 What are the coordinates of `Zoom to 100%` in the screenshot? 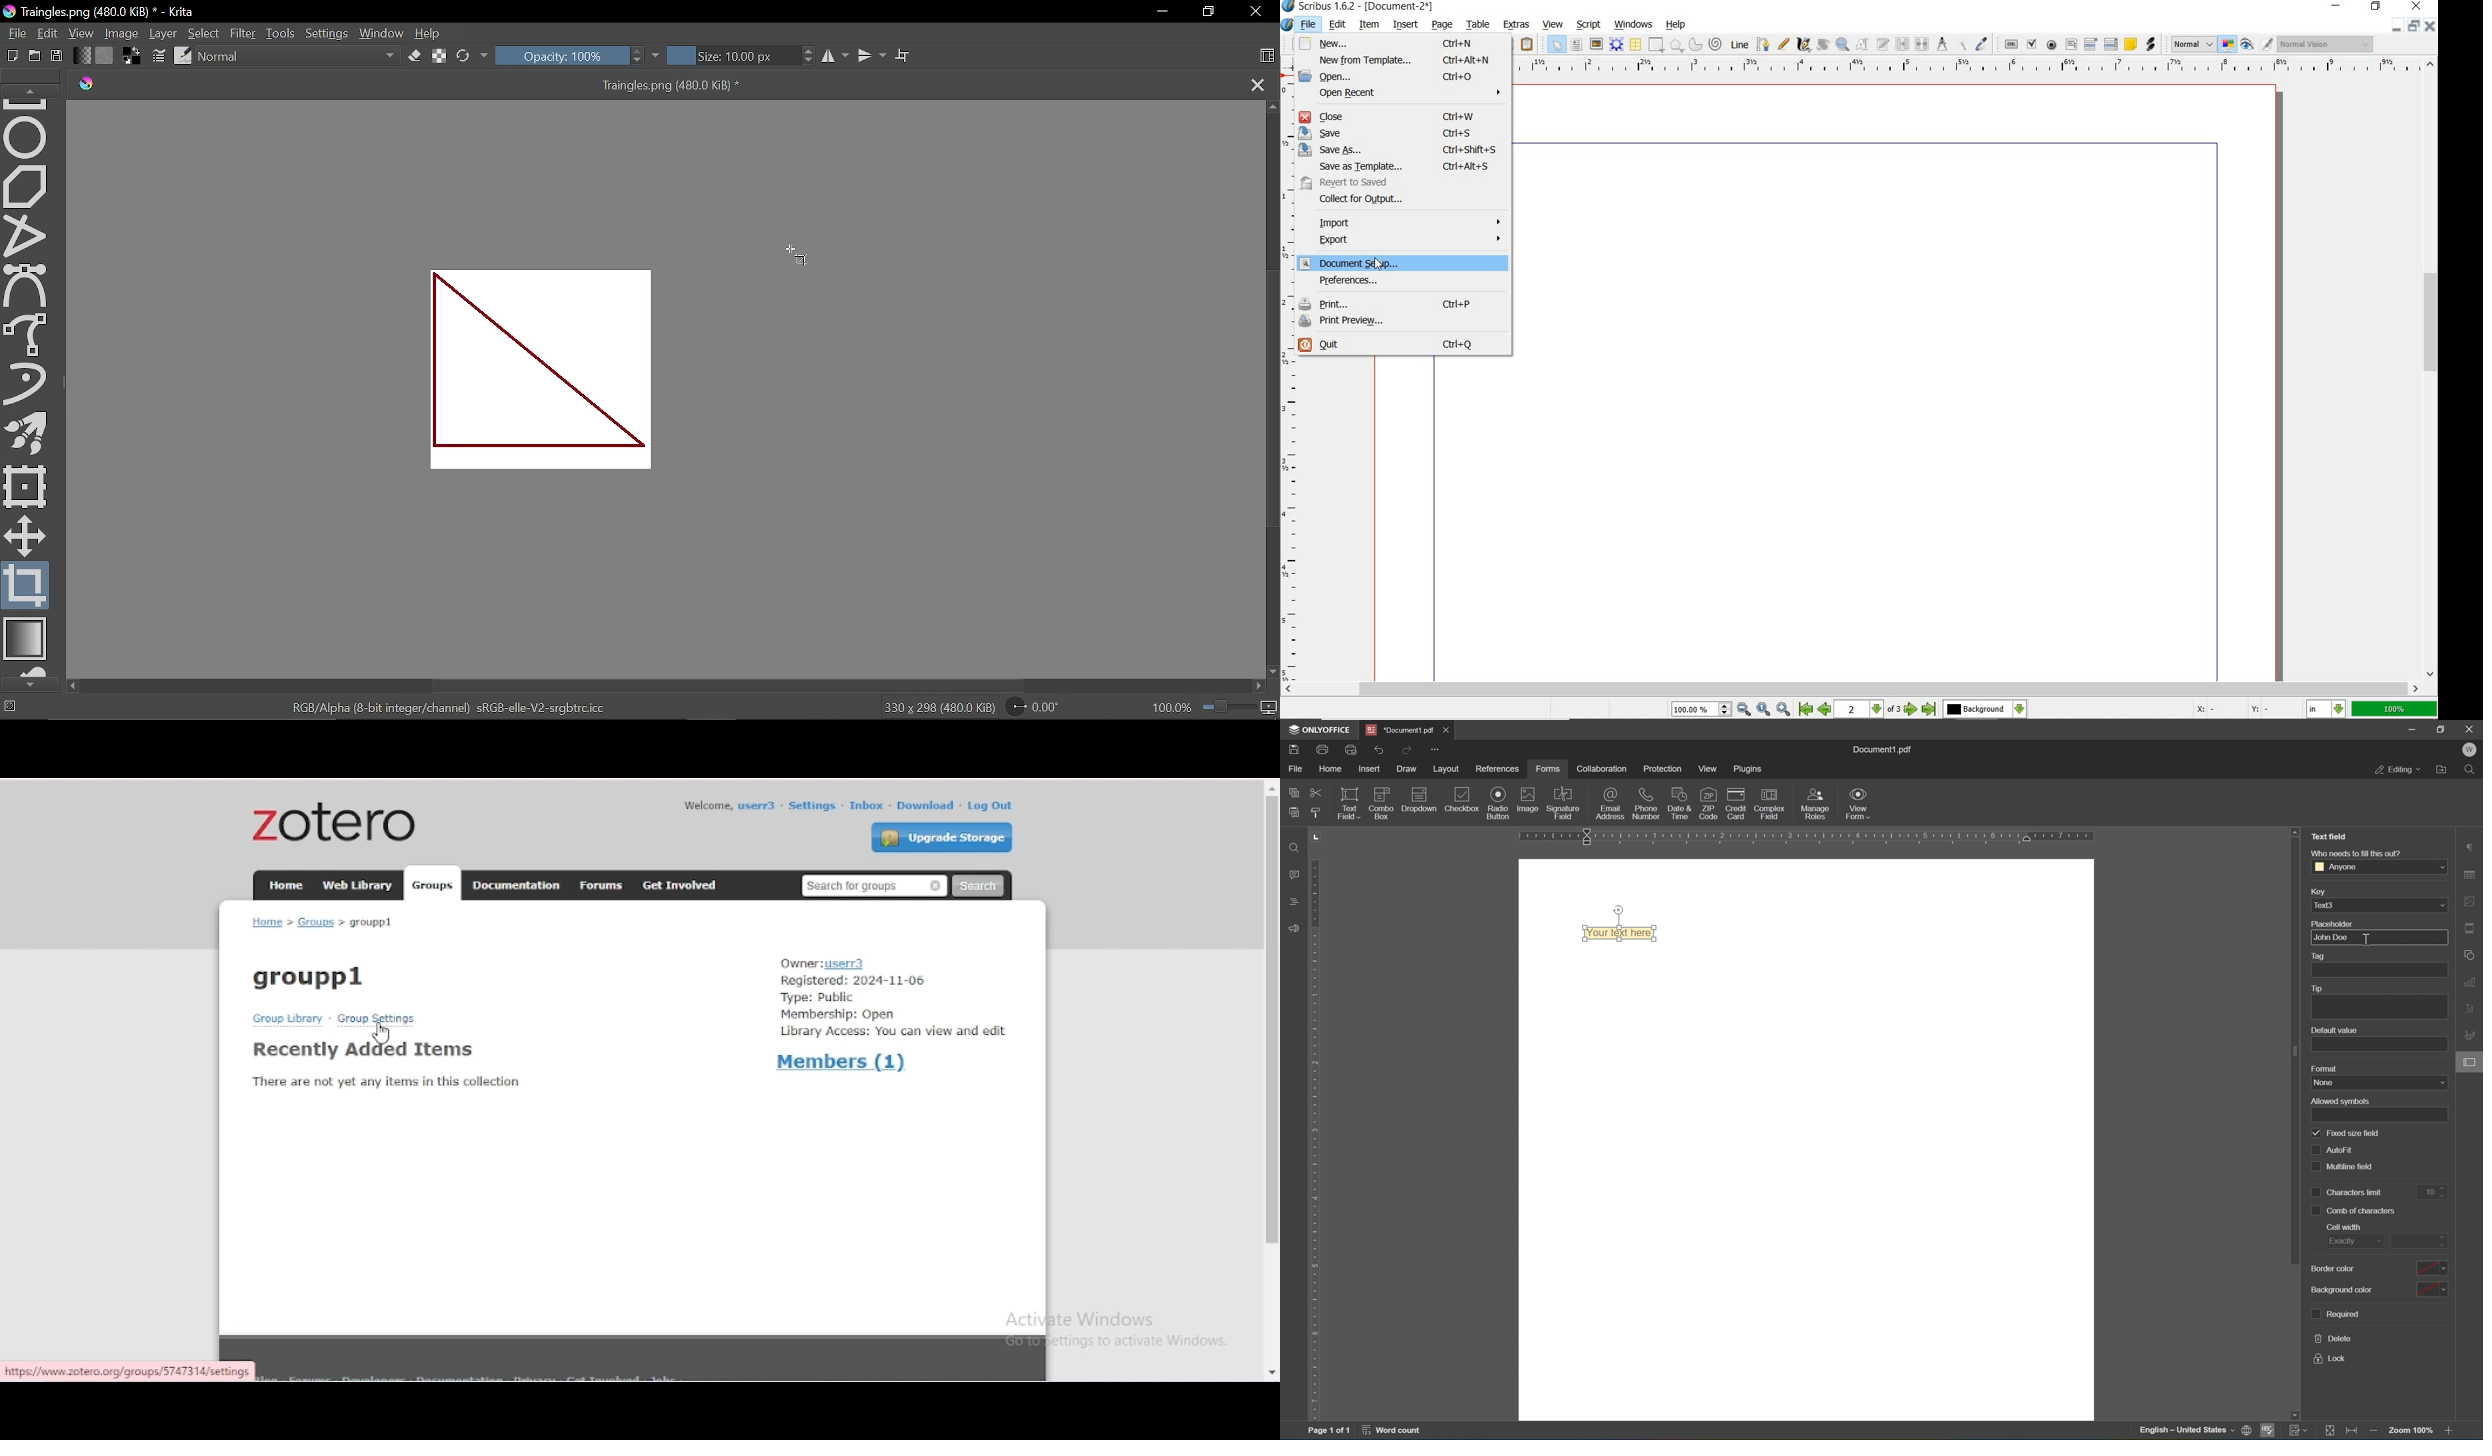 It's located at (1764, 710).